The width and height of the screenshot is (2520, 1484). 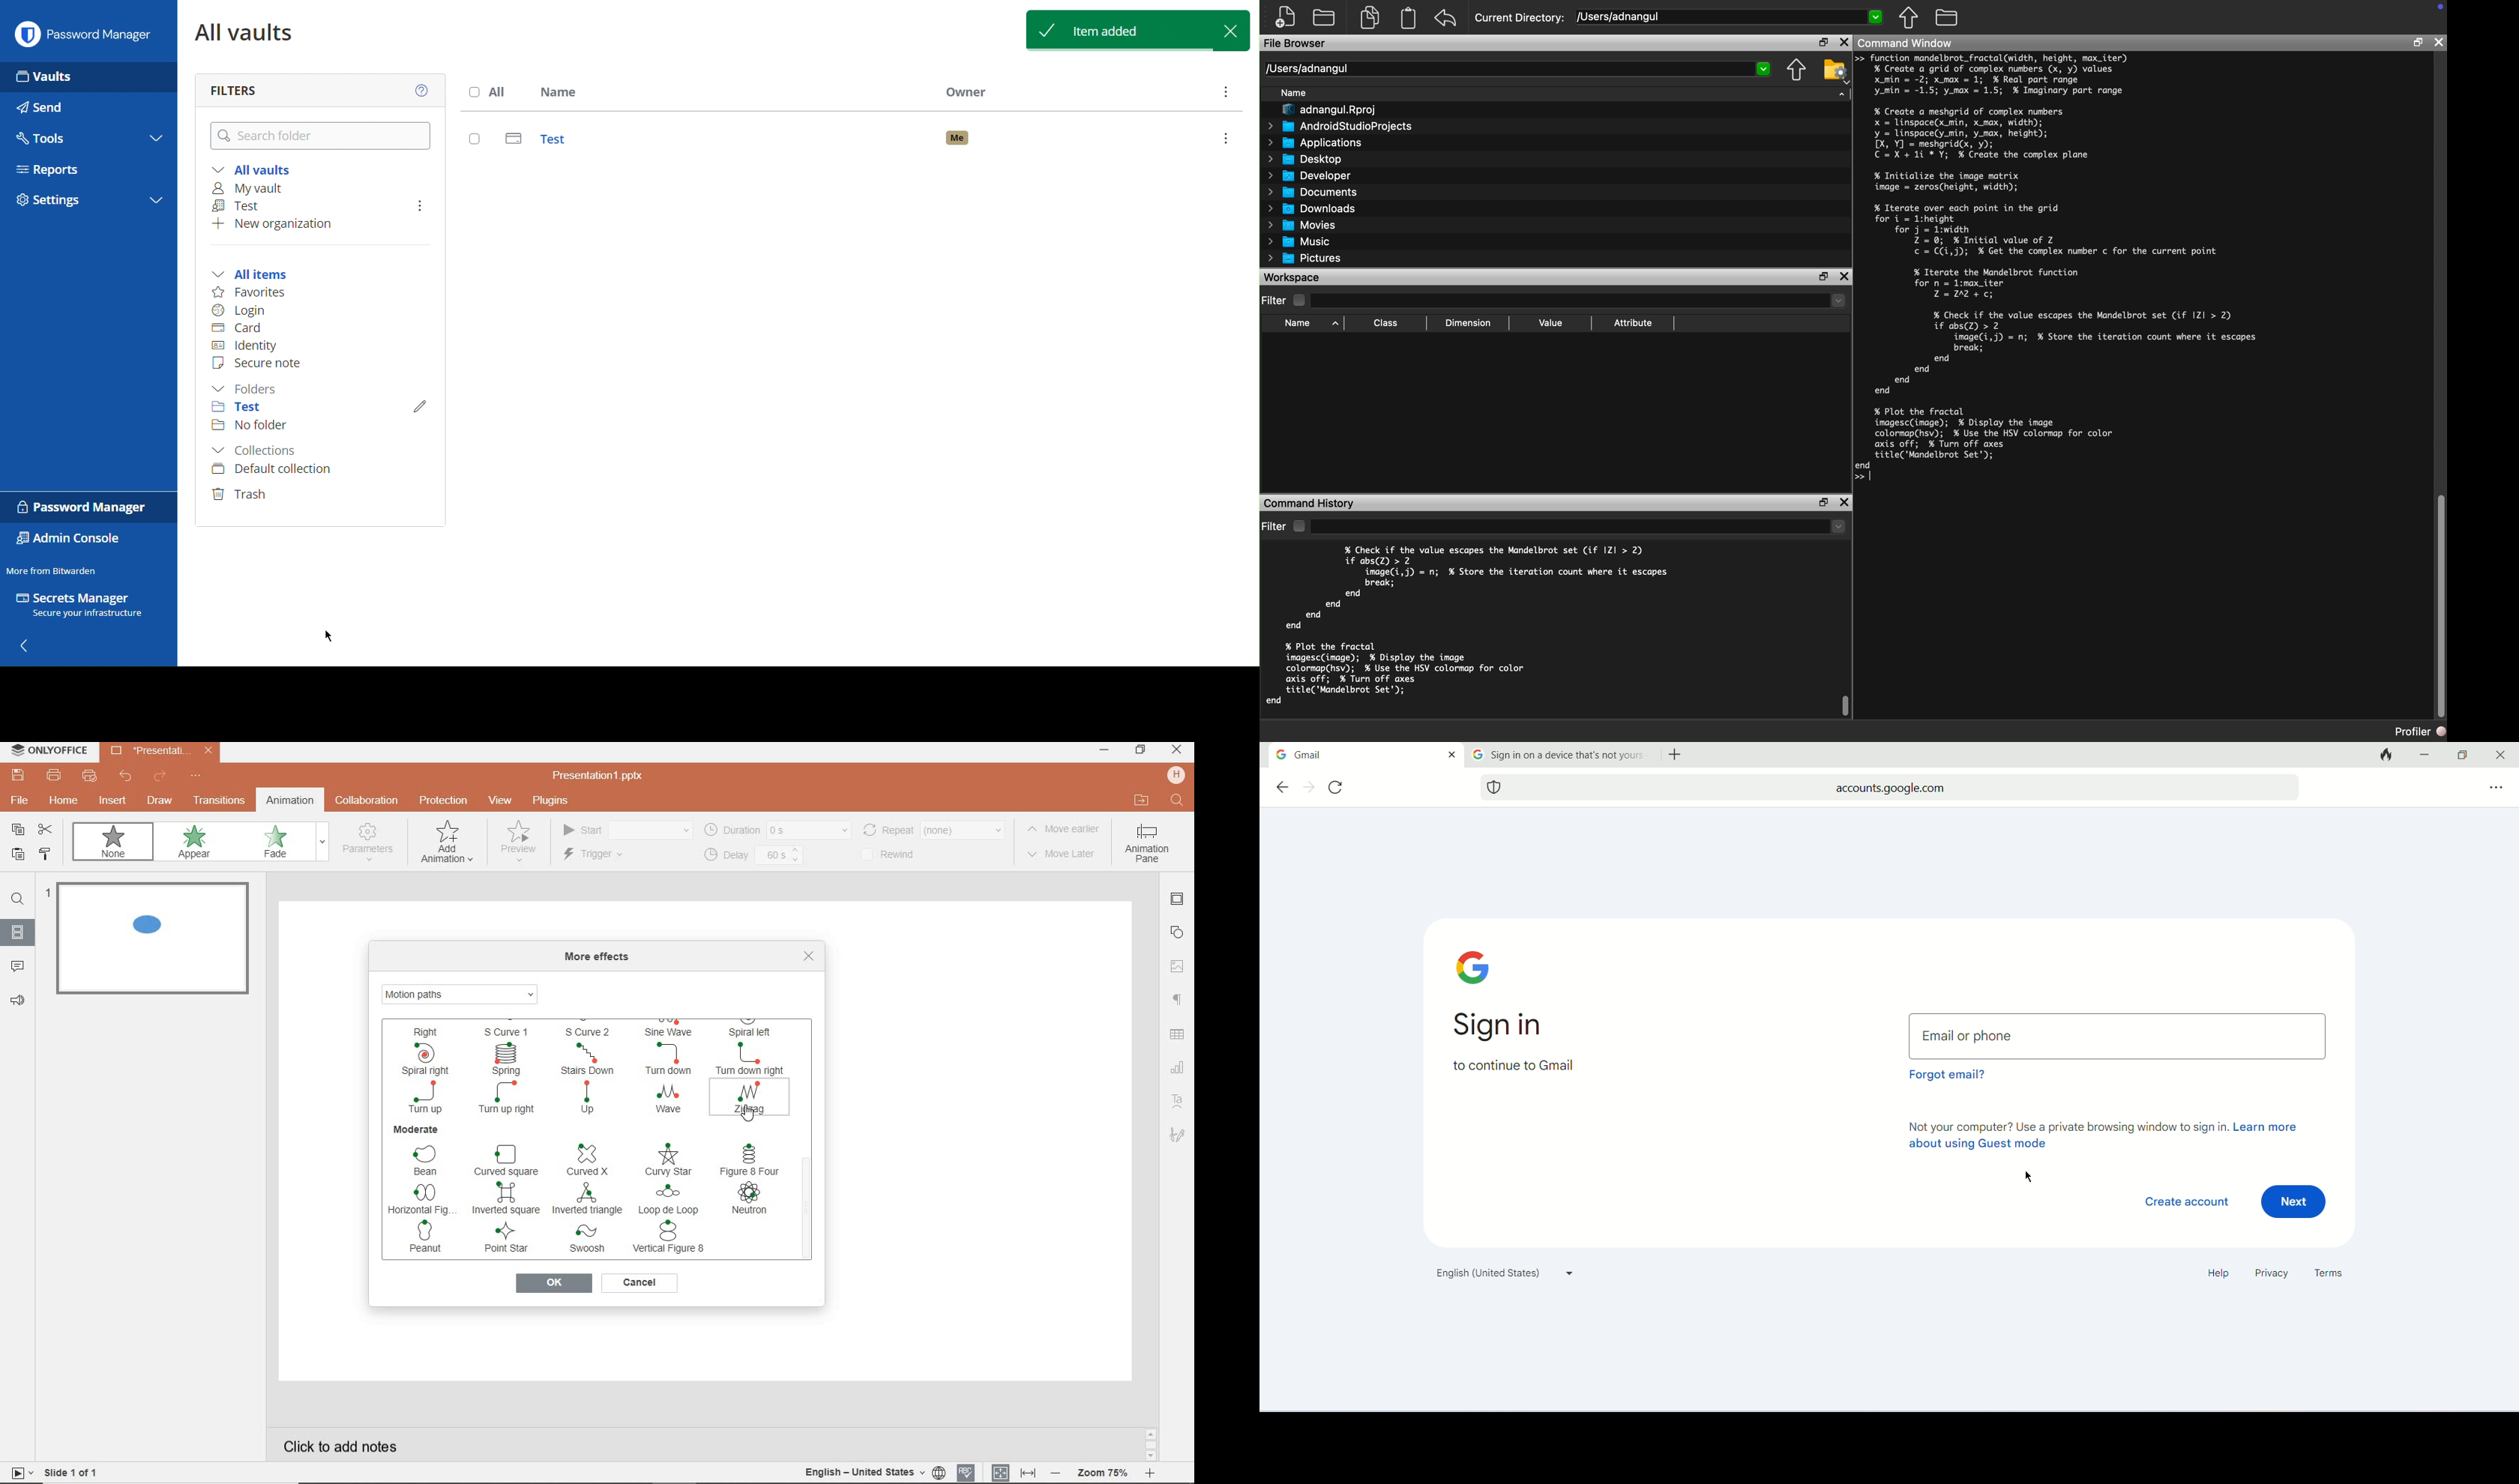 What do you see at coordinates (503, 801) in the screenshot?
I see `view` at bounding box center [503, 801].